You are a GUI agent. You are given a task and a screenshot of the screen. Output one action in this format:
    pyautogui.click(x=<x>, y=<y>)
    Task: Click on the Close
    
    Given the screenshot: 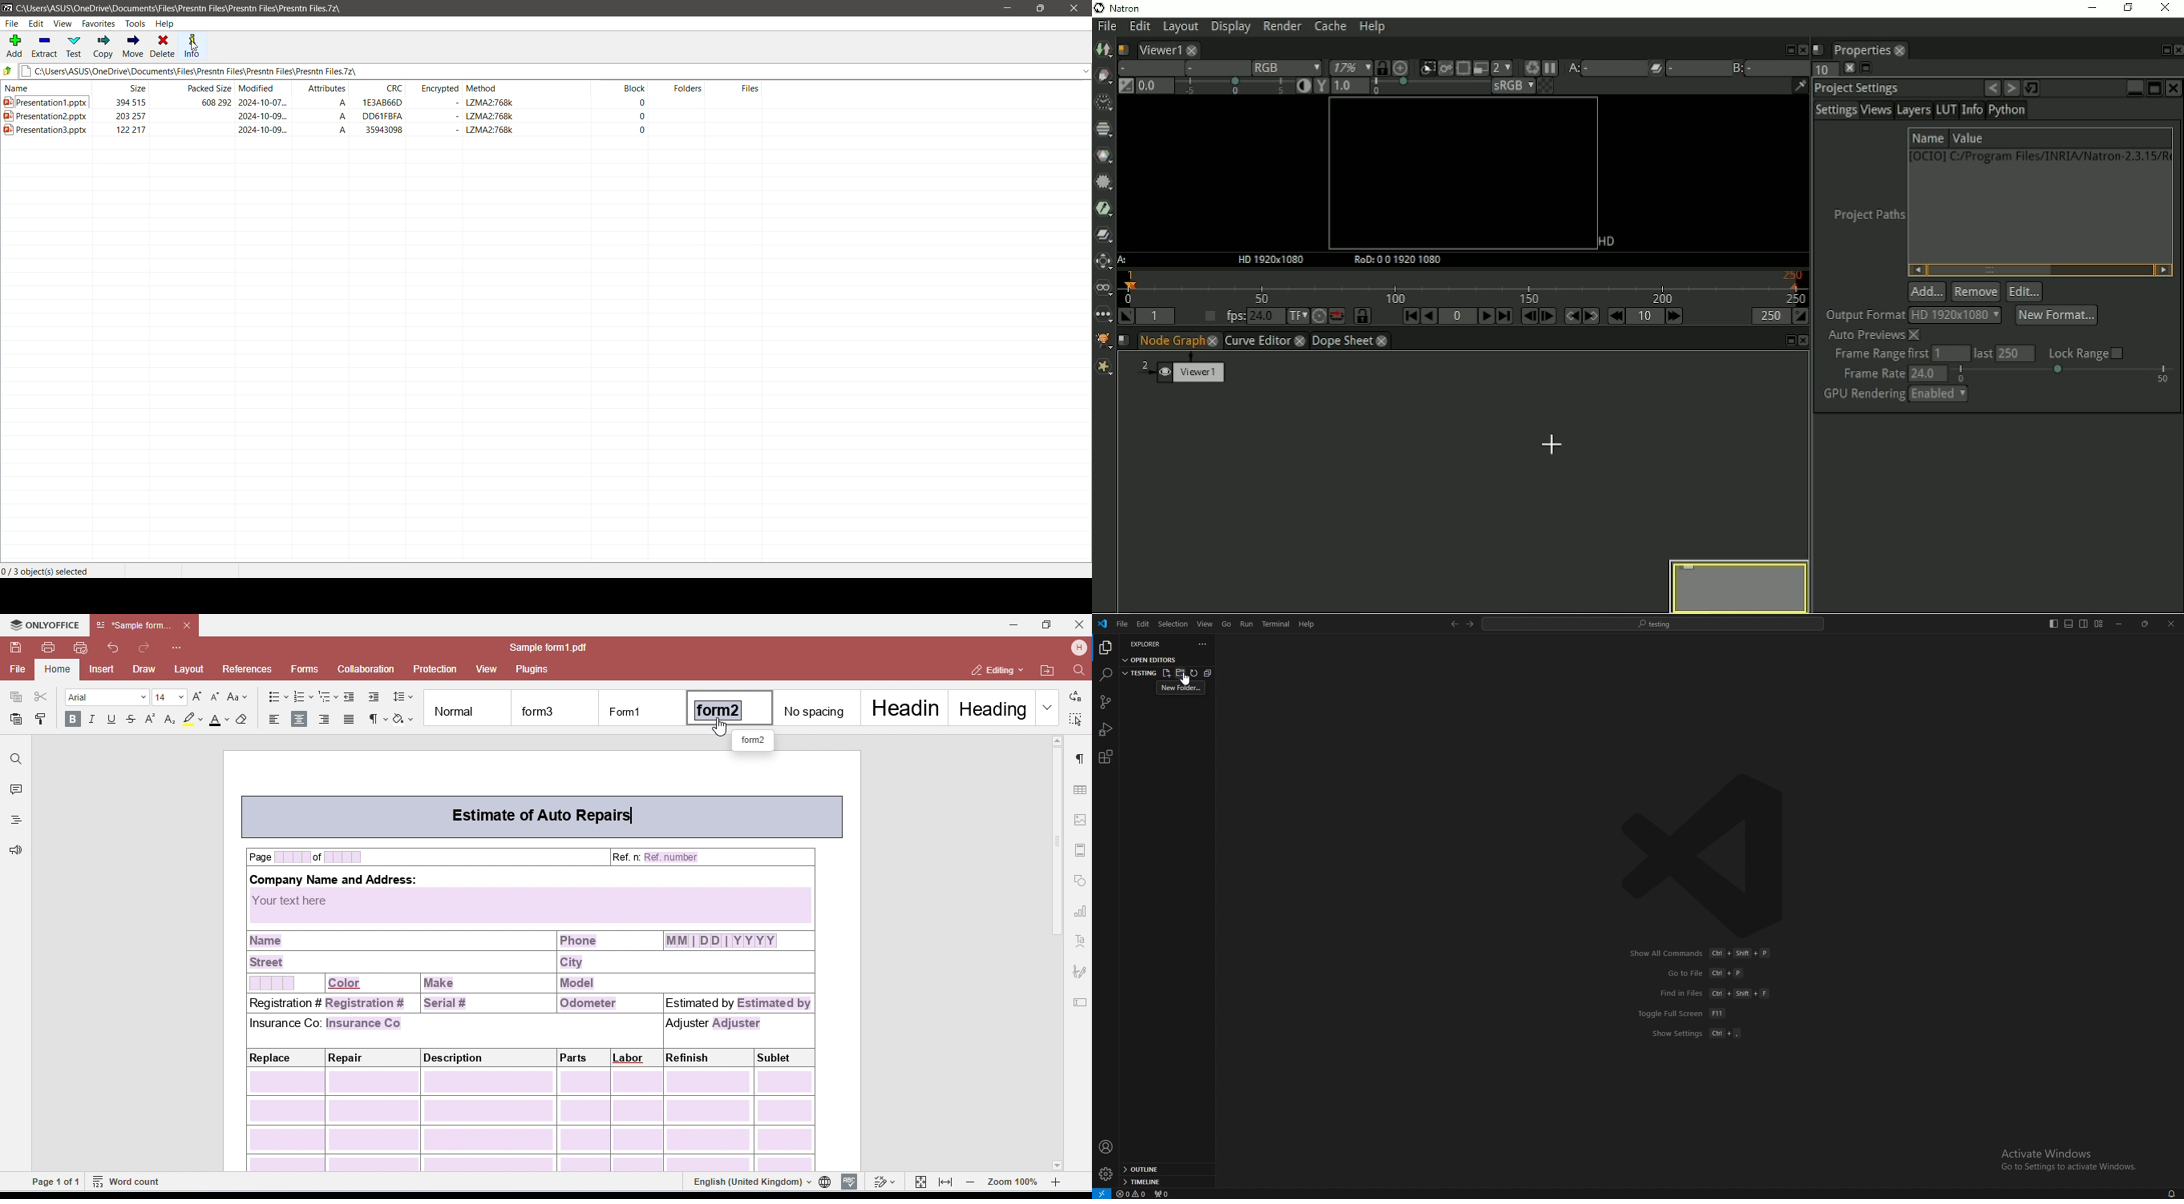 What is the action you would take?
    pyautogui.click(x=1802, y=48)
    